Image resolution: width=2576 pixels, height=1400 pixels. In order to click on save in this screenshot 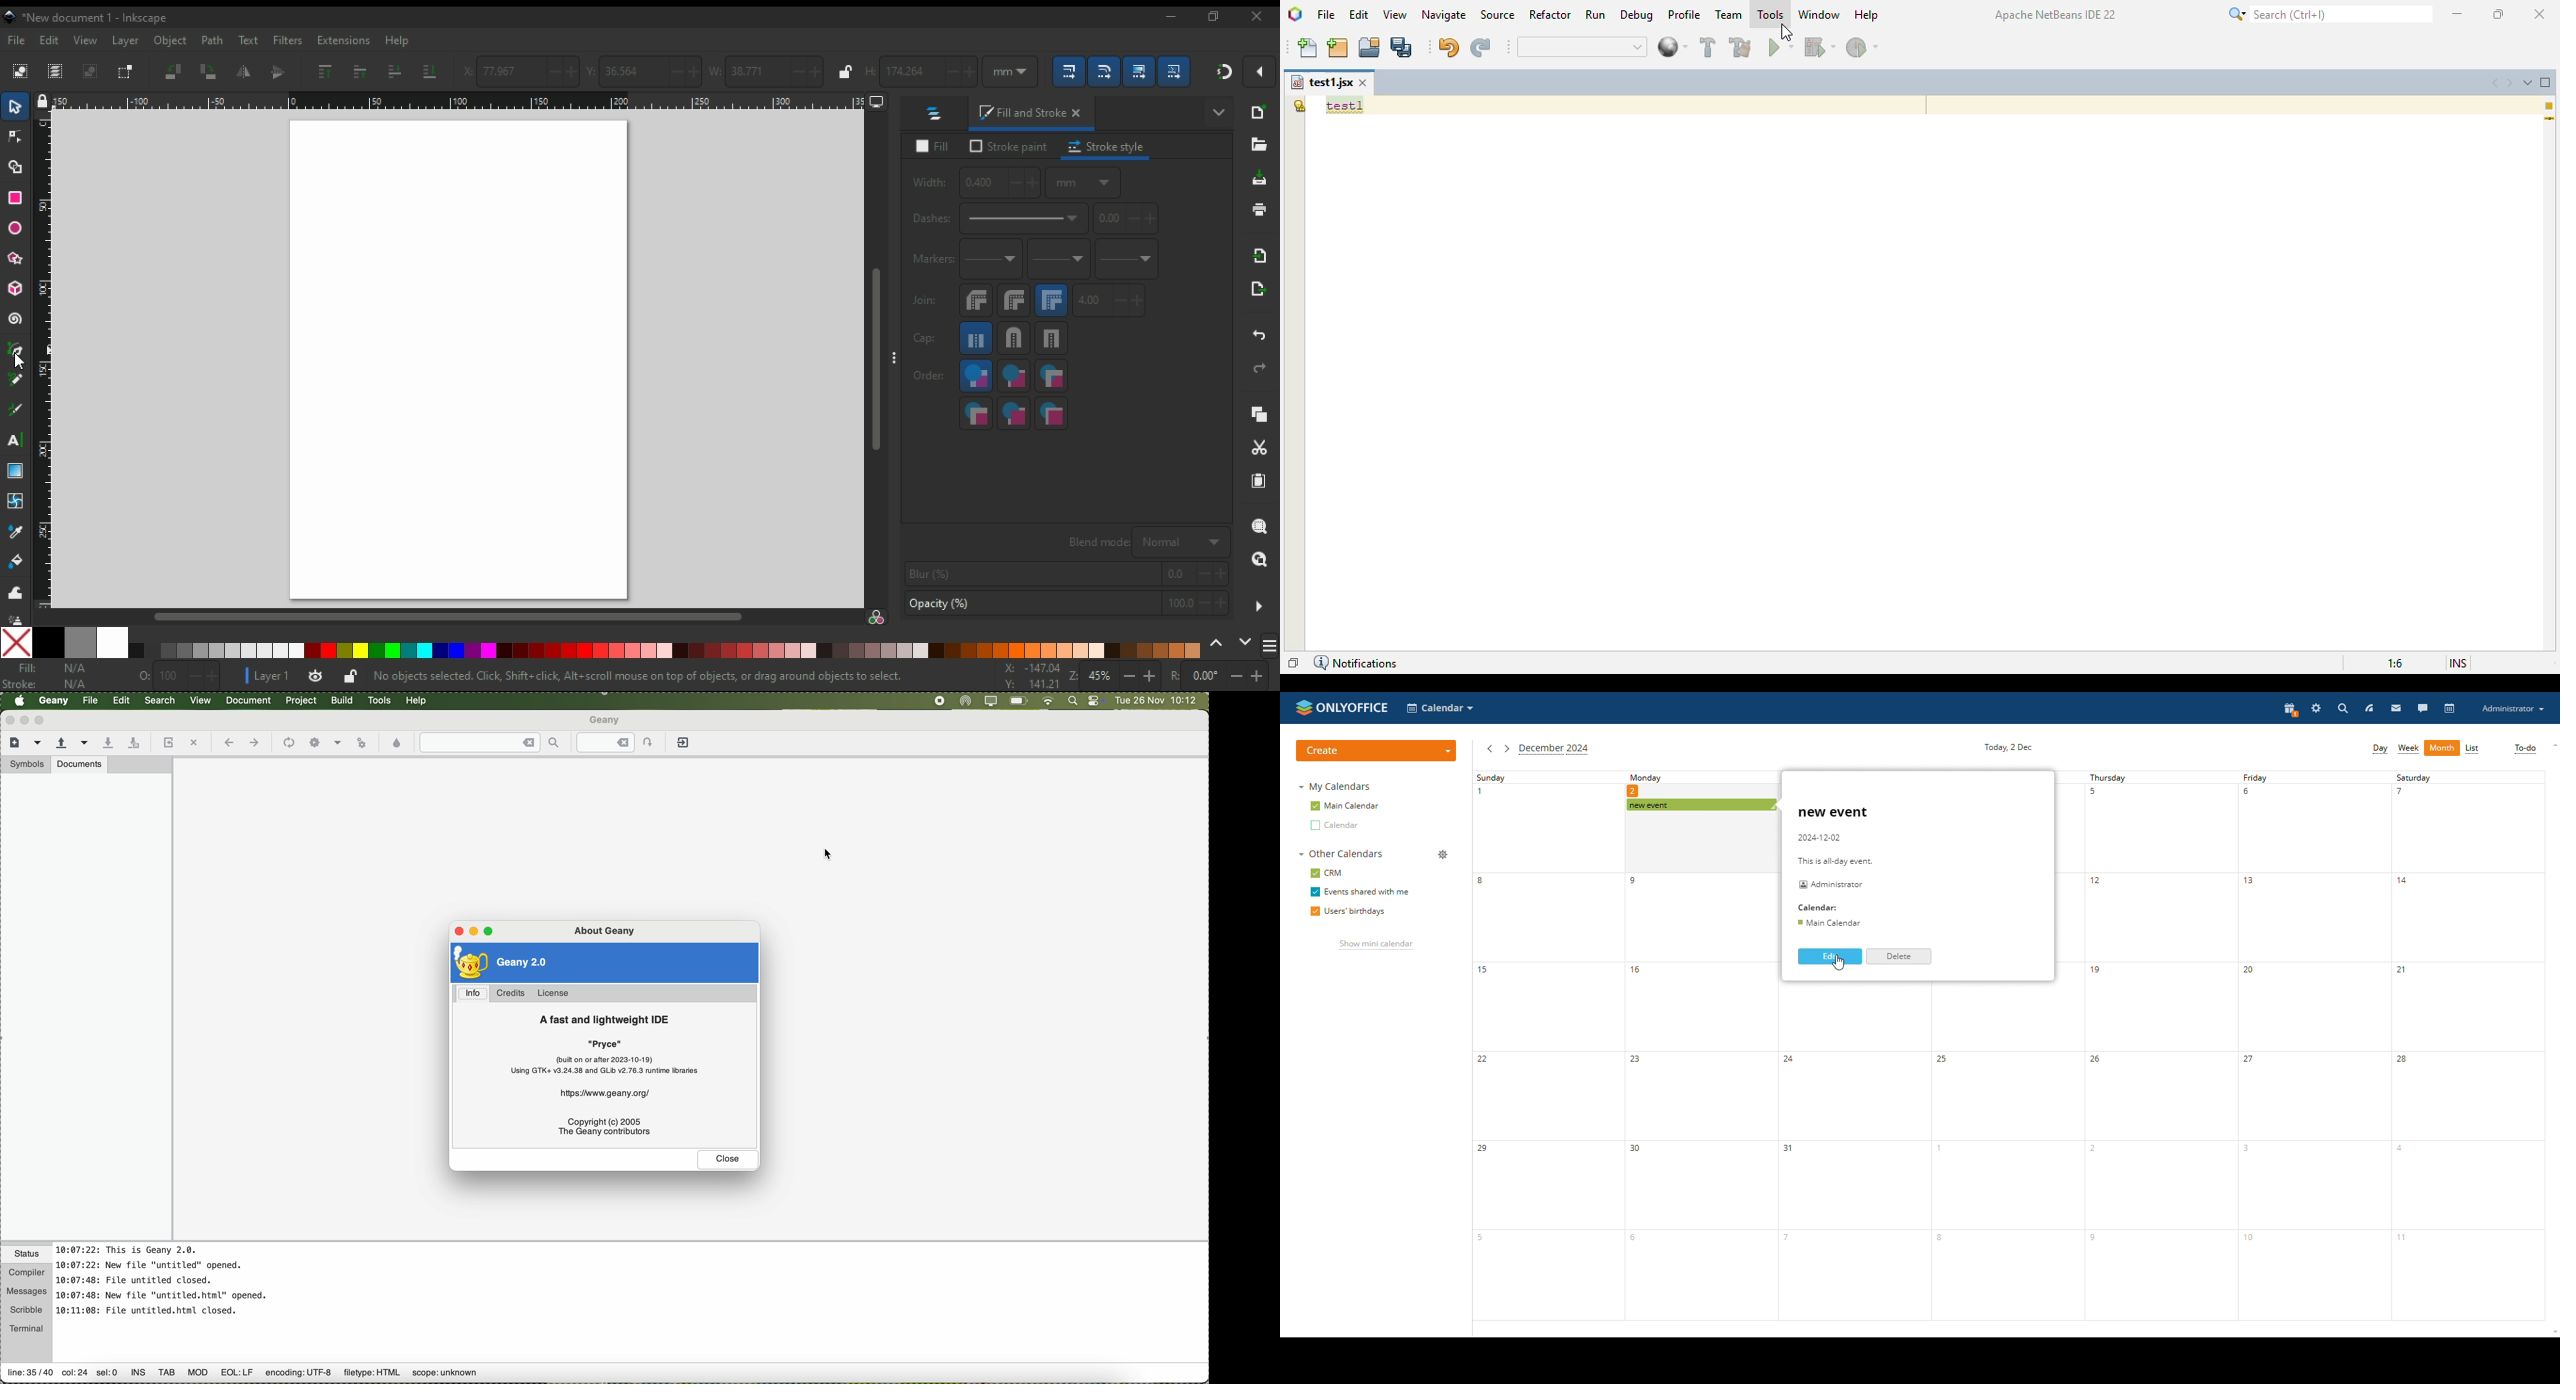, I will do `click(1259, 178)`.